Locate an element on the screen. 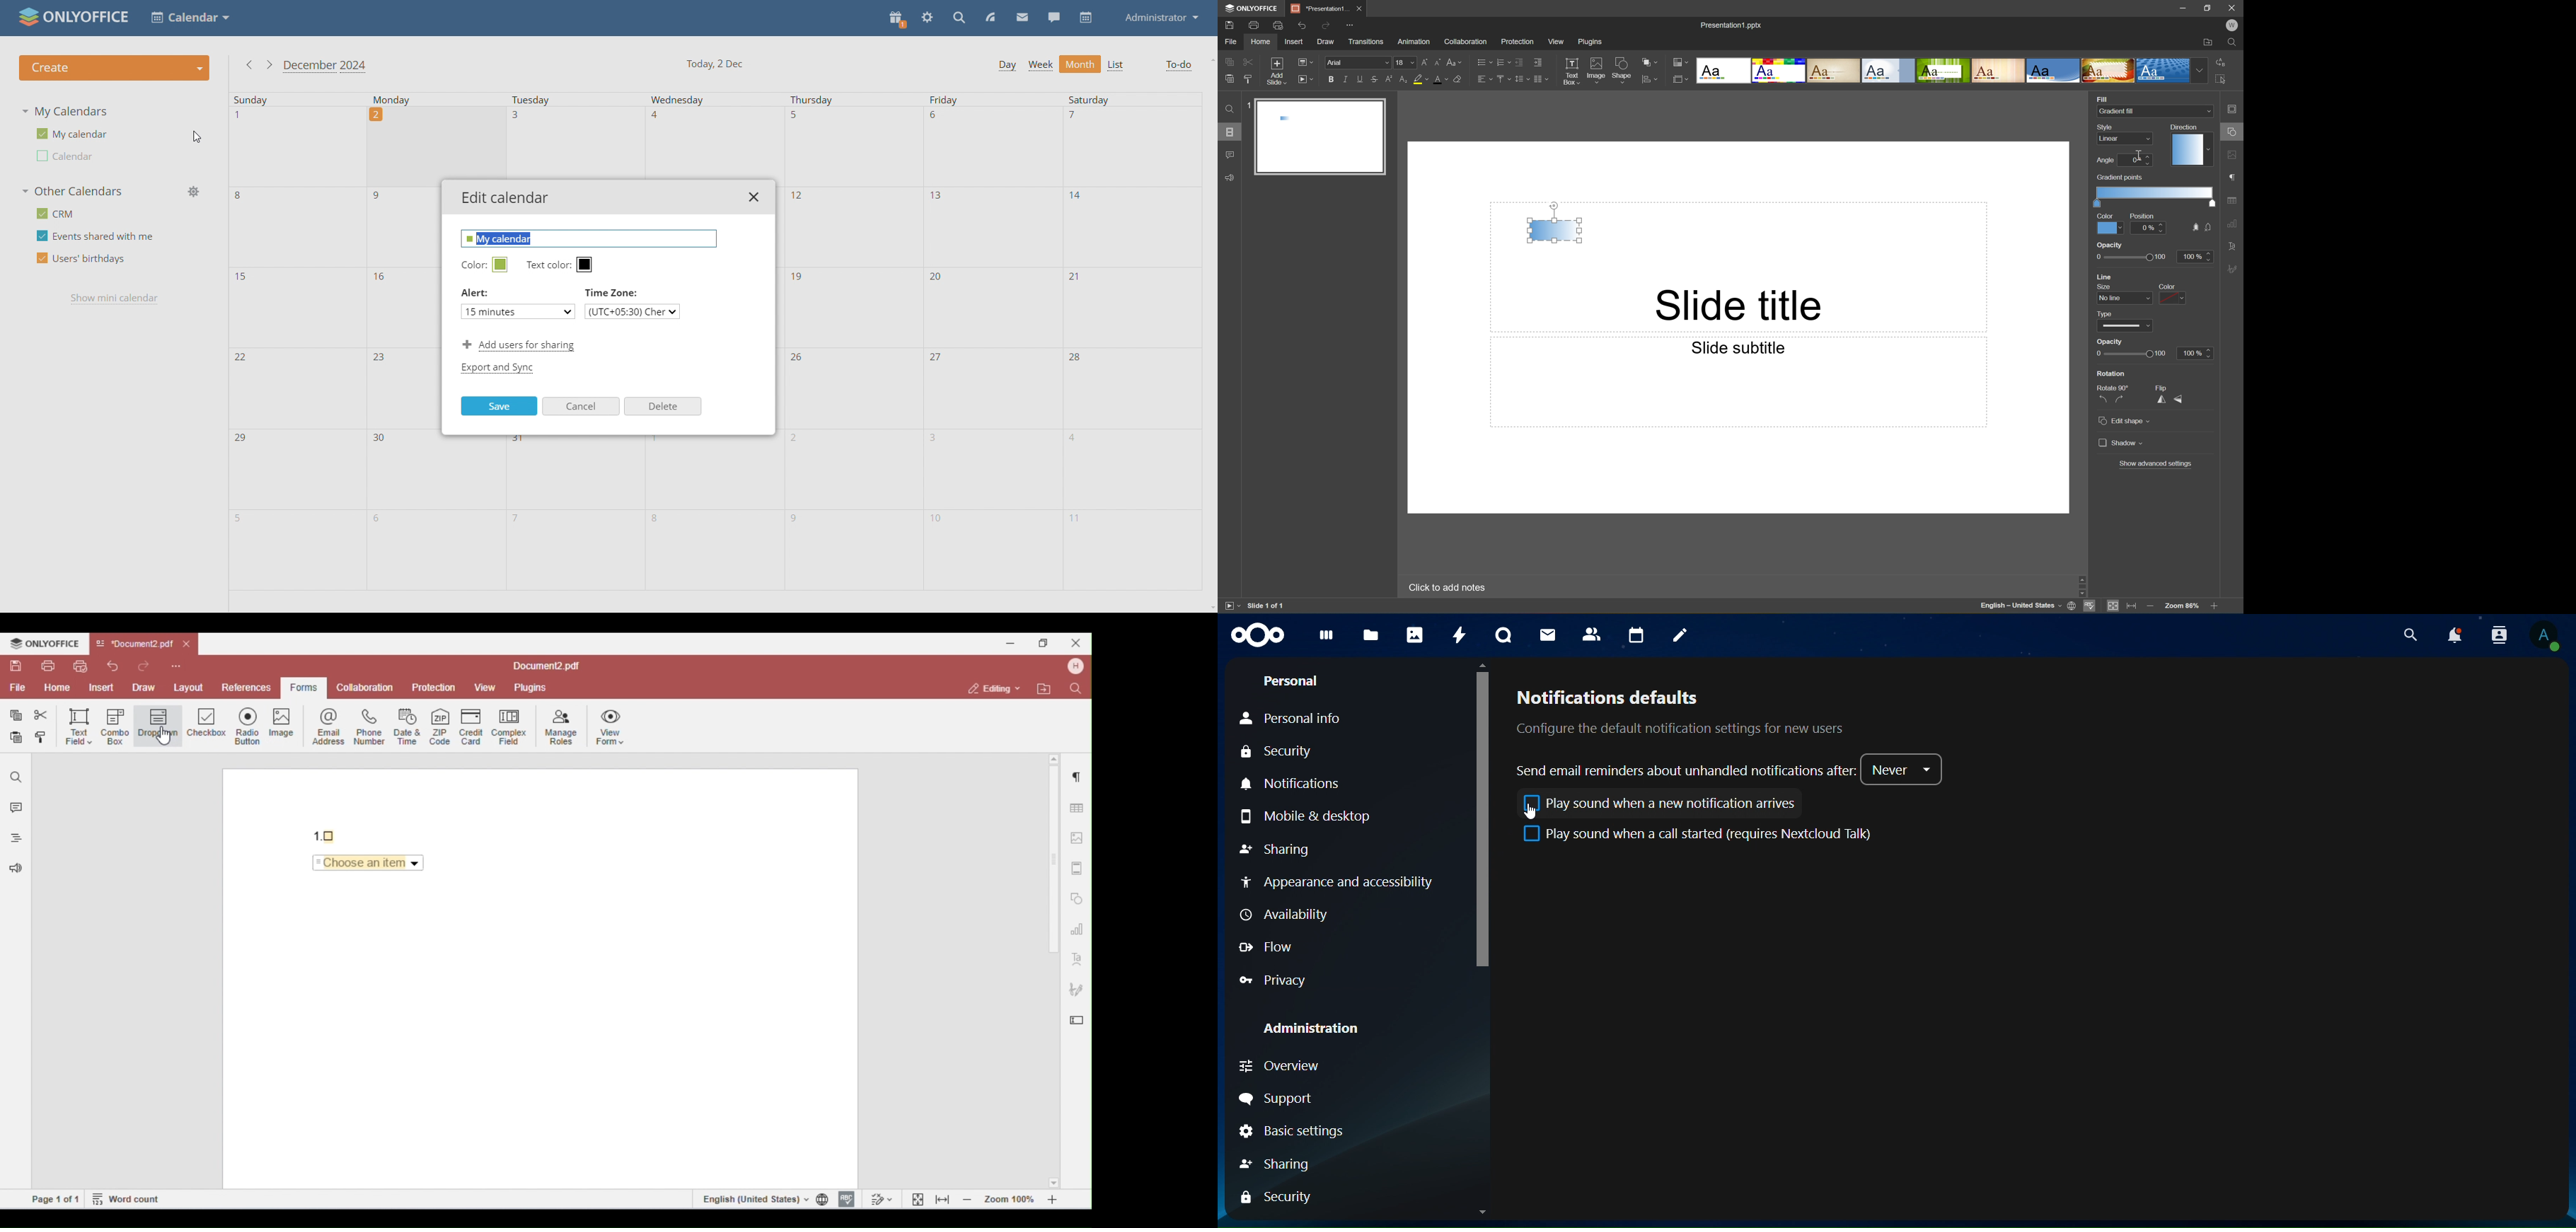 The image size is (2576, 1232). paragraph settings is located at coordinates (2234, 176).